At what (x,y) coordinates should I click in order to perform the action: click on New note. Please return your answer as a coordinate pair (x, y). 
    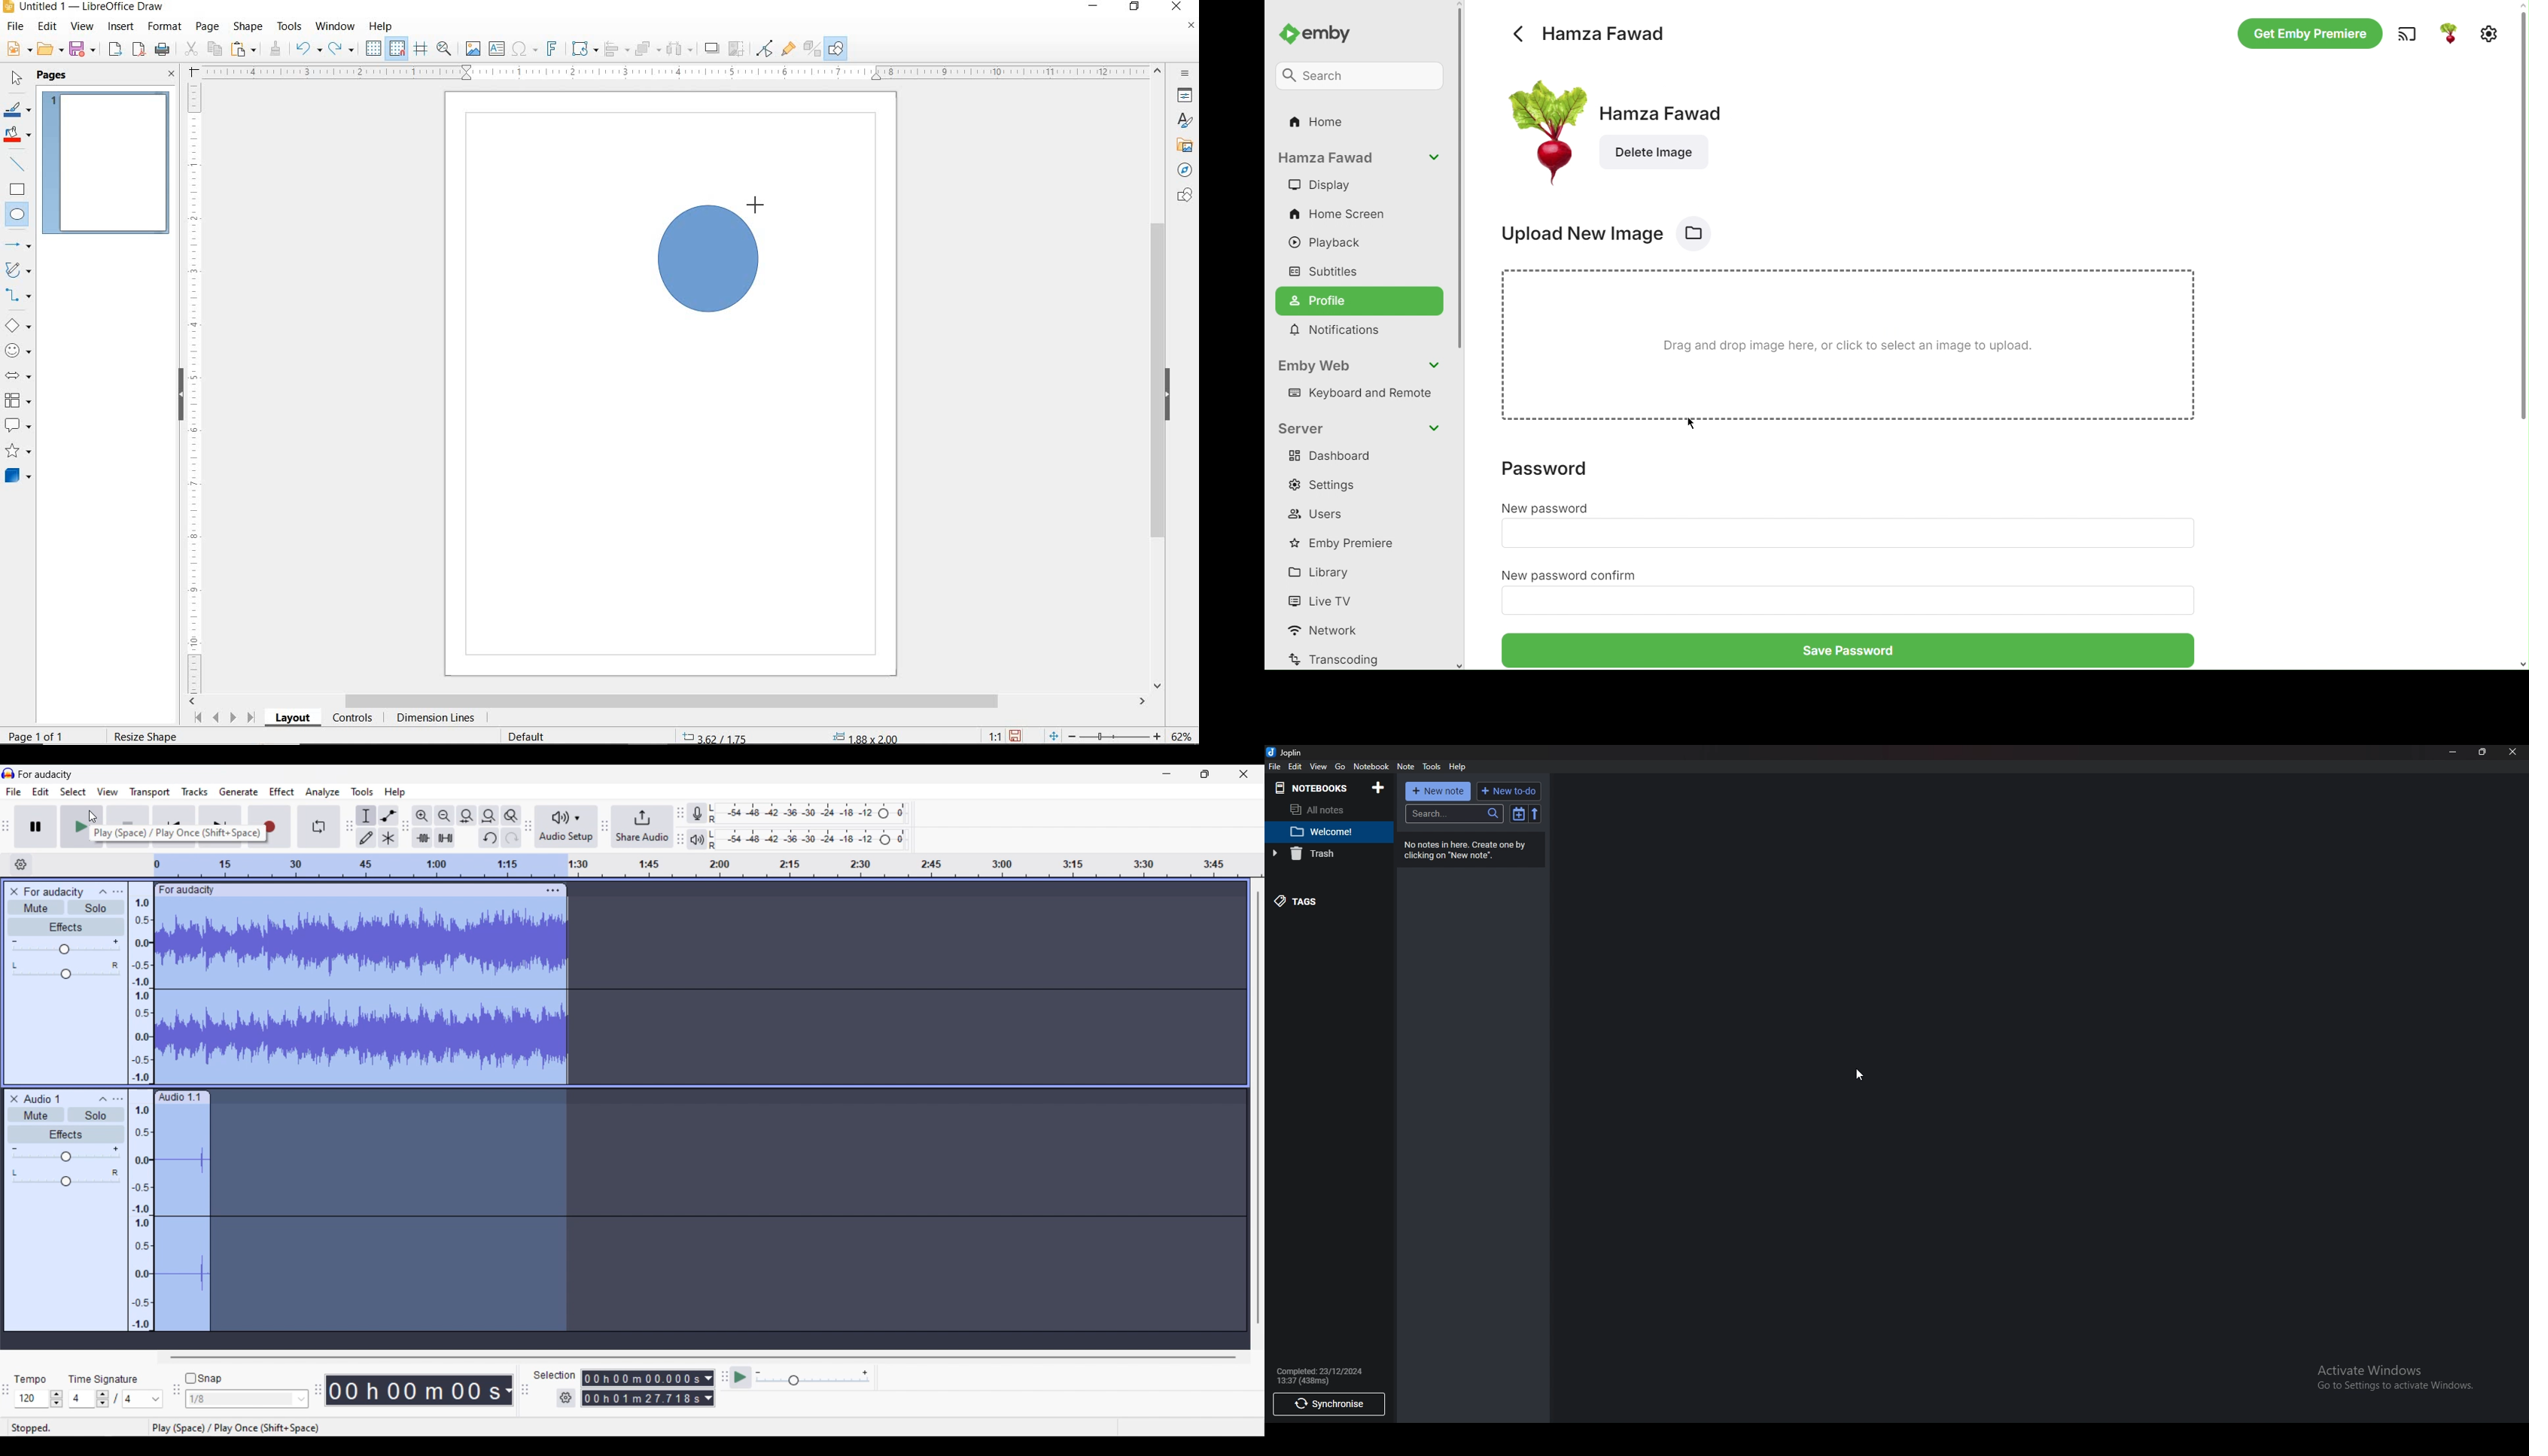
    Looking at the image, I should click on (1436, 791).